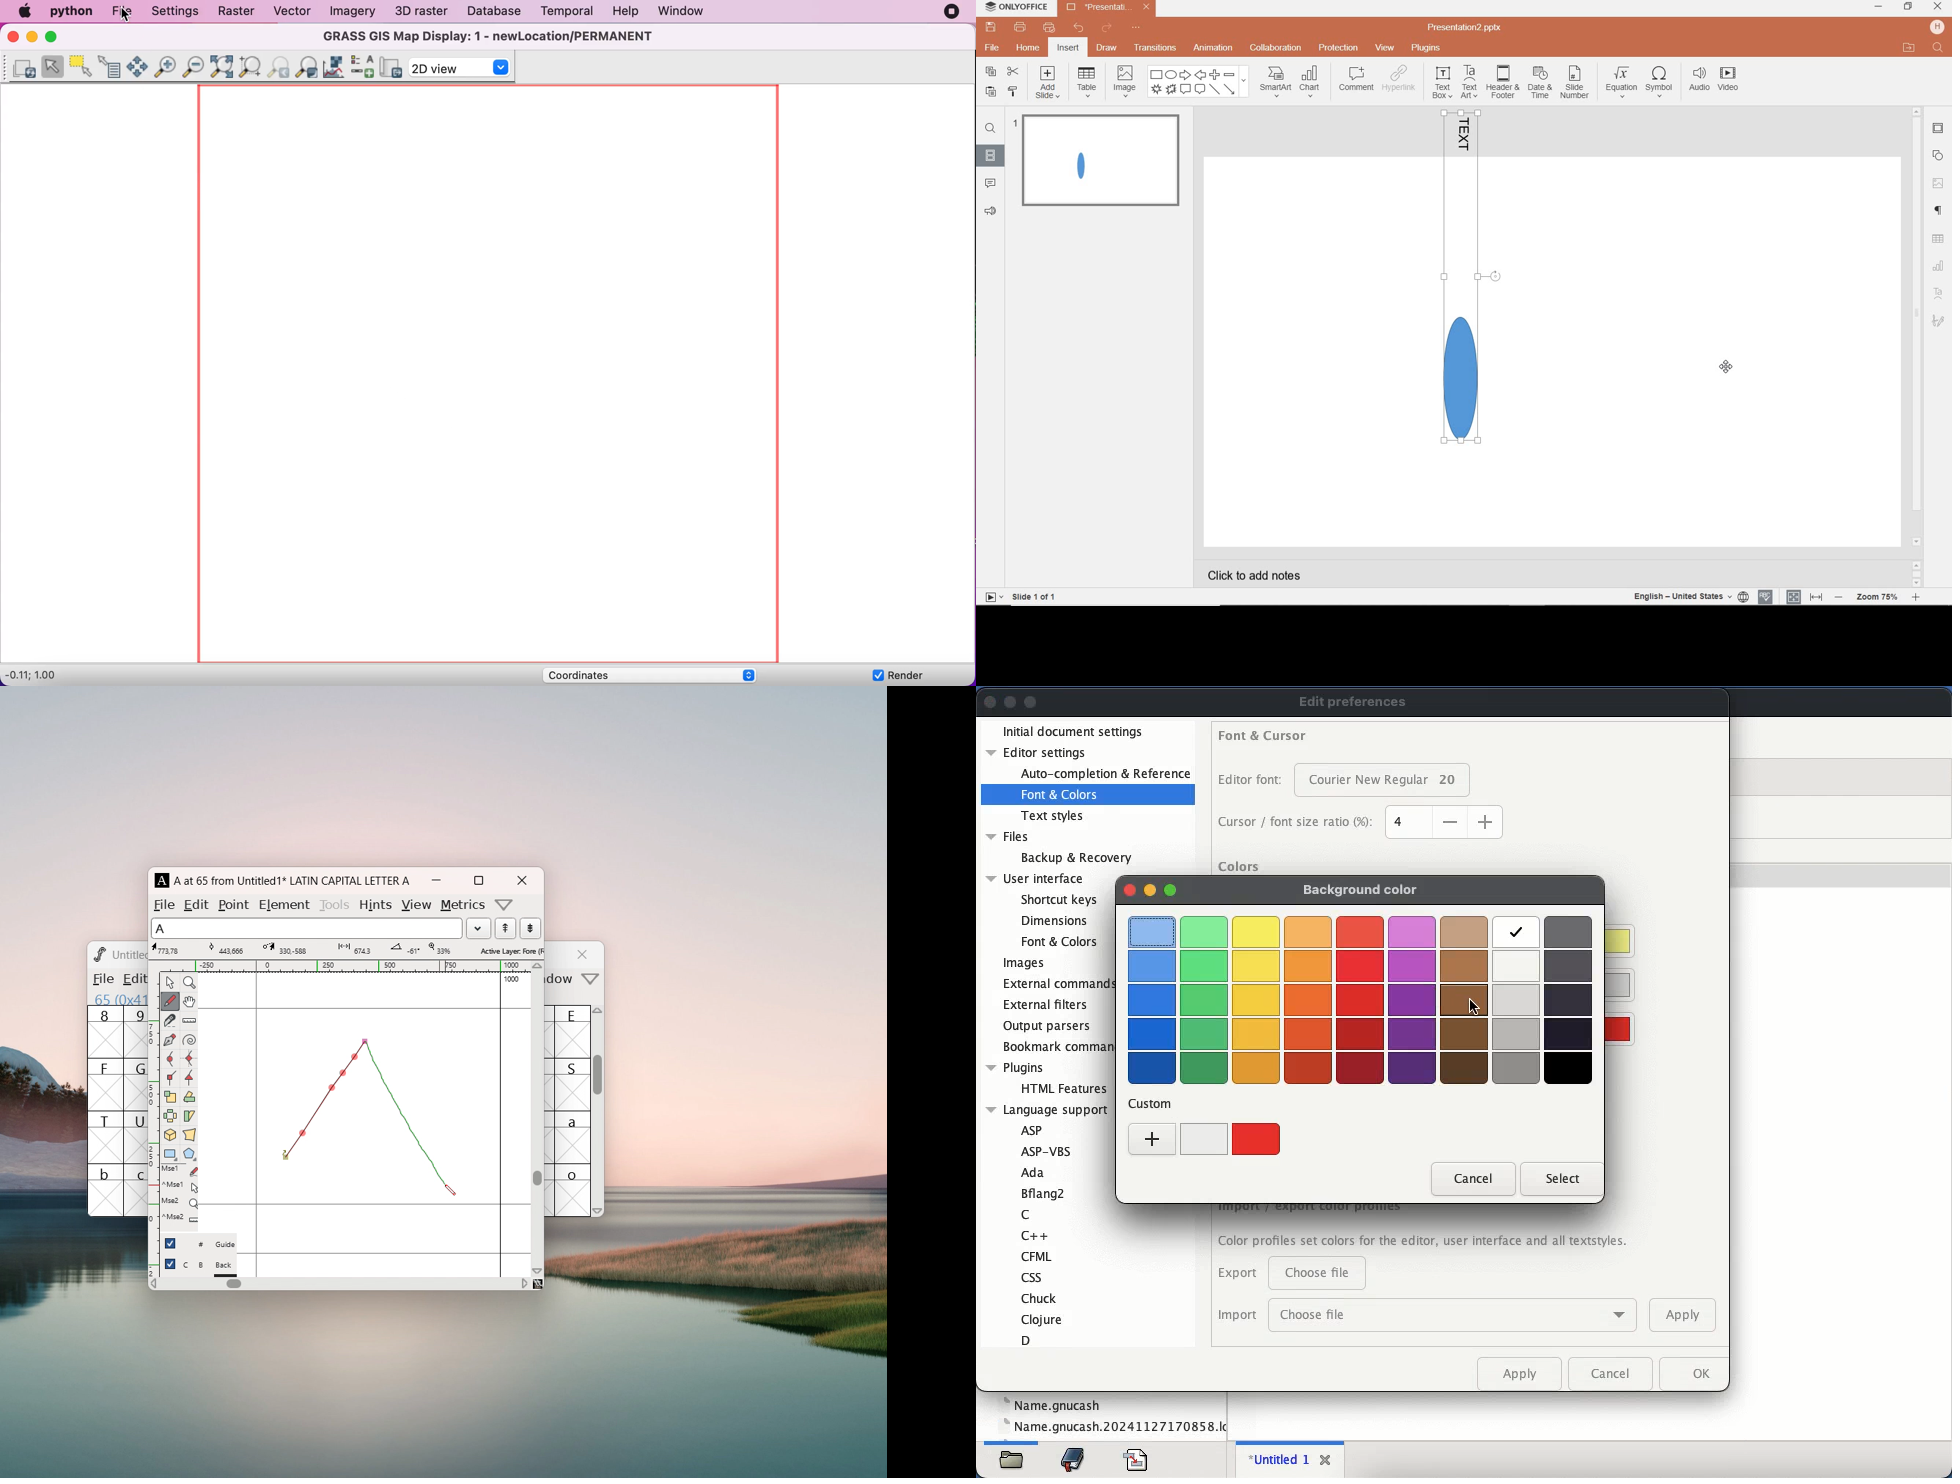  Describe the element at coordinates (416, 905) in the screenshot. I see `view` at that location.